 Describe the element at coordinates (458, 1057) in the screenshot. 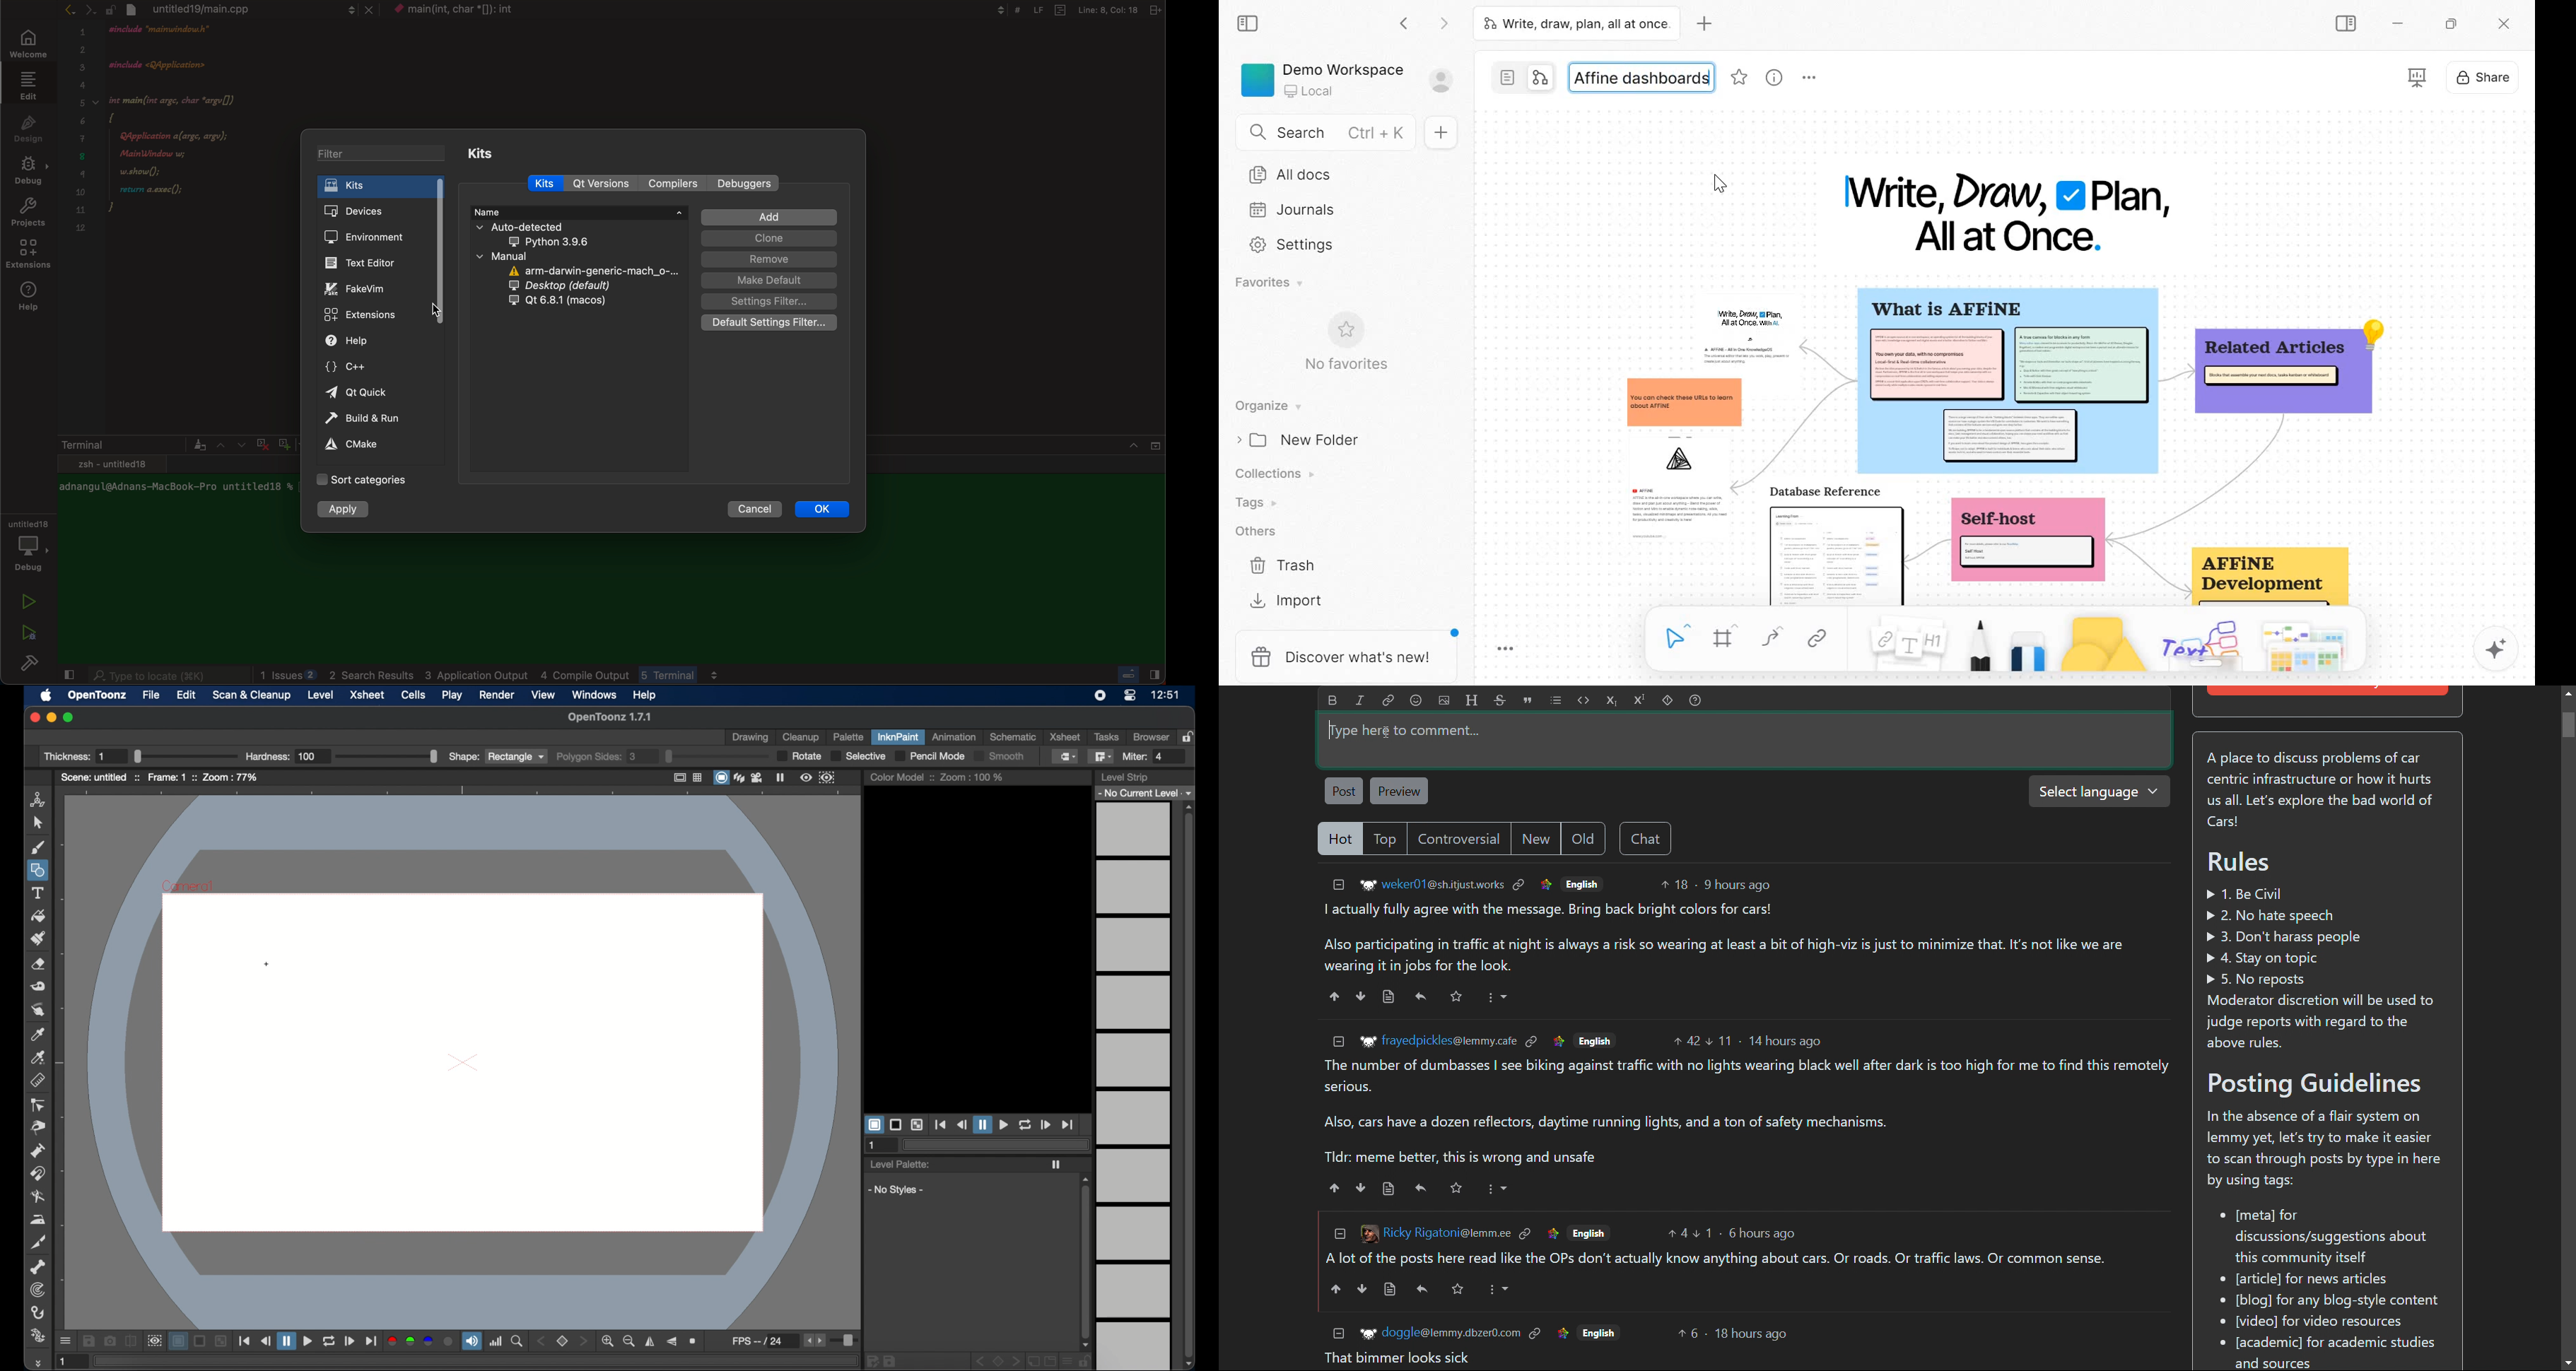

I see `preview` at that location.